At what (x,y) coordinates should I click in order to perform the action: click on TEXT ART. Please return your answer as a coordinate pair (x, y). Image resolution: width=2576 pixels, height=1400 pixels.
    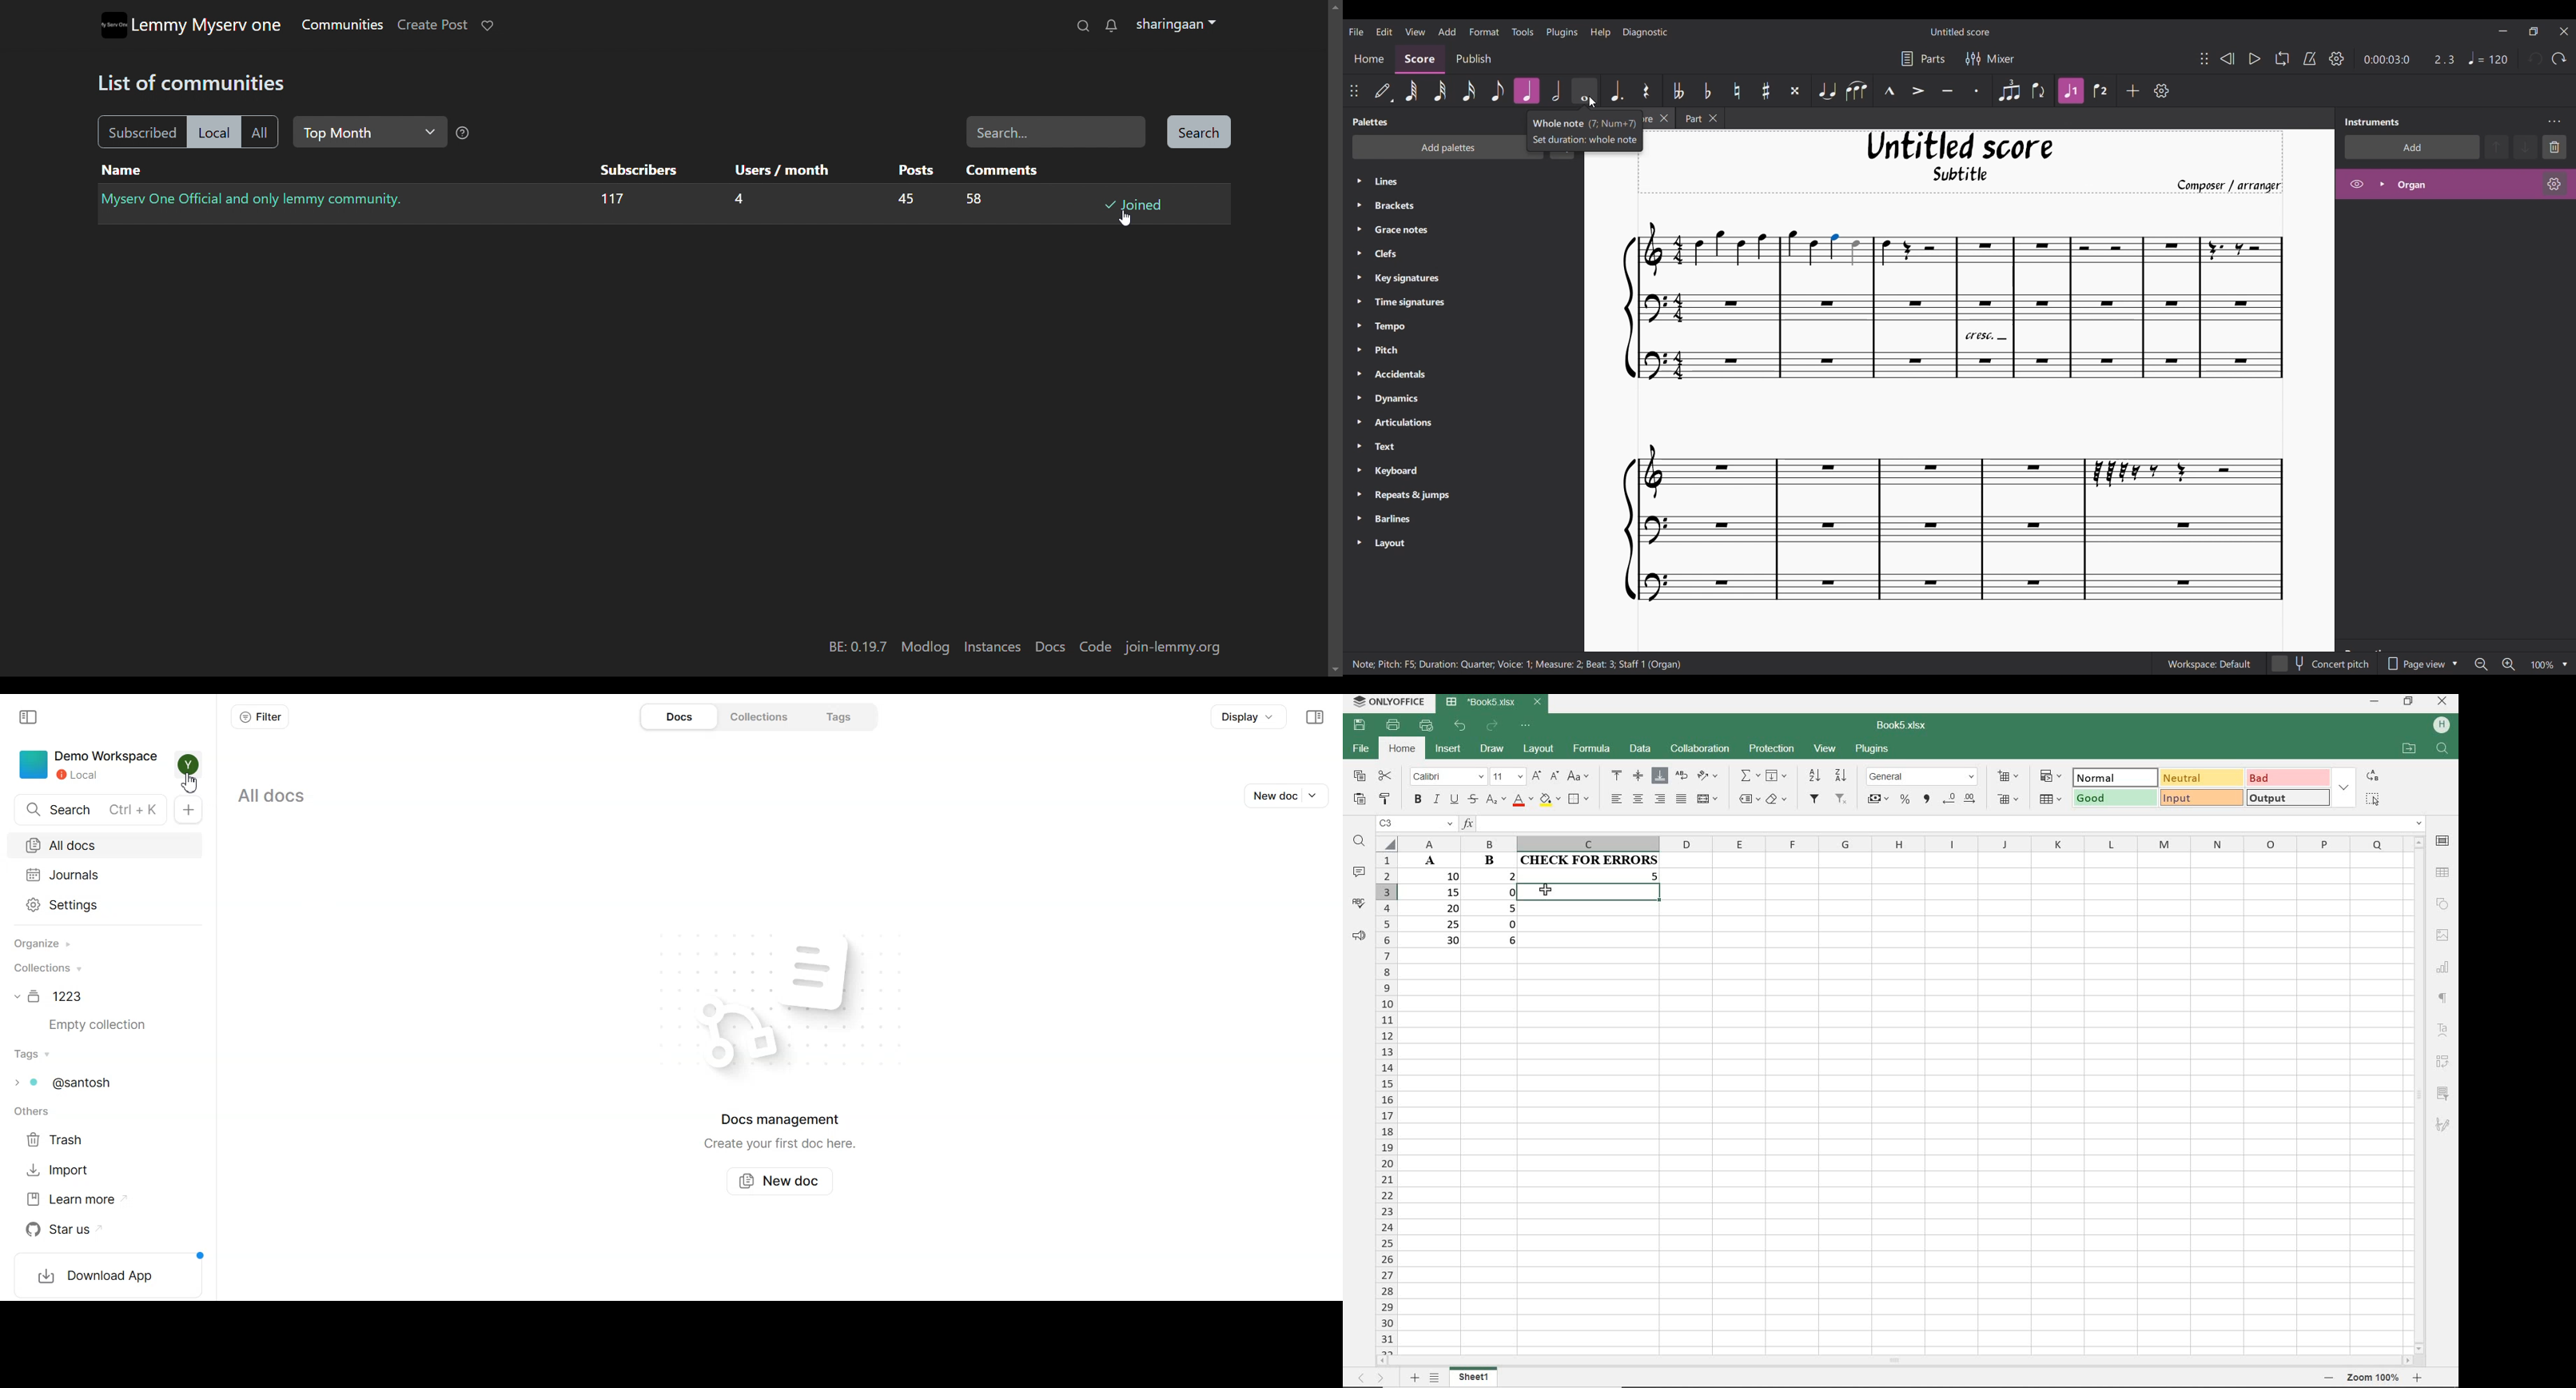
    Looking at the image, I should click on (2445, 1032).